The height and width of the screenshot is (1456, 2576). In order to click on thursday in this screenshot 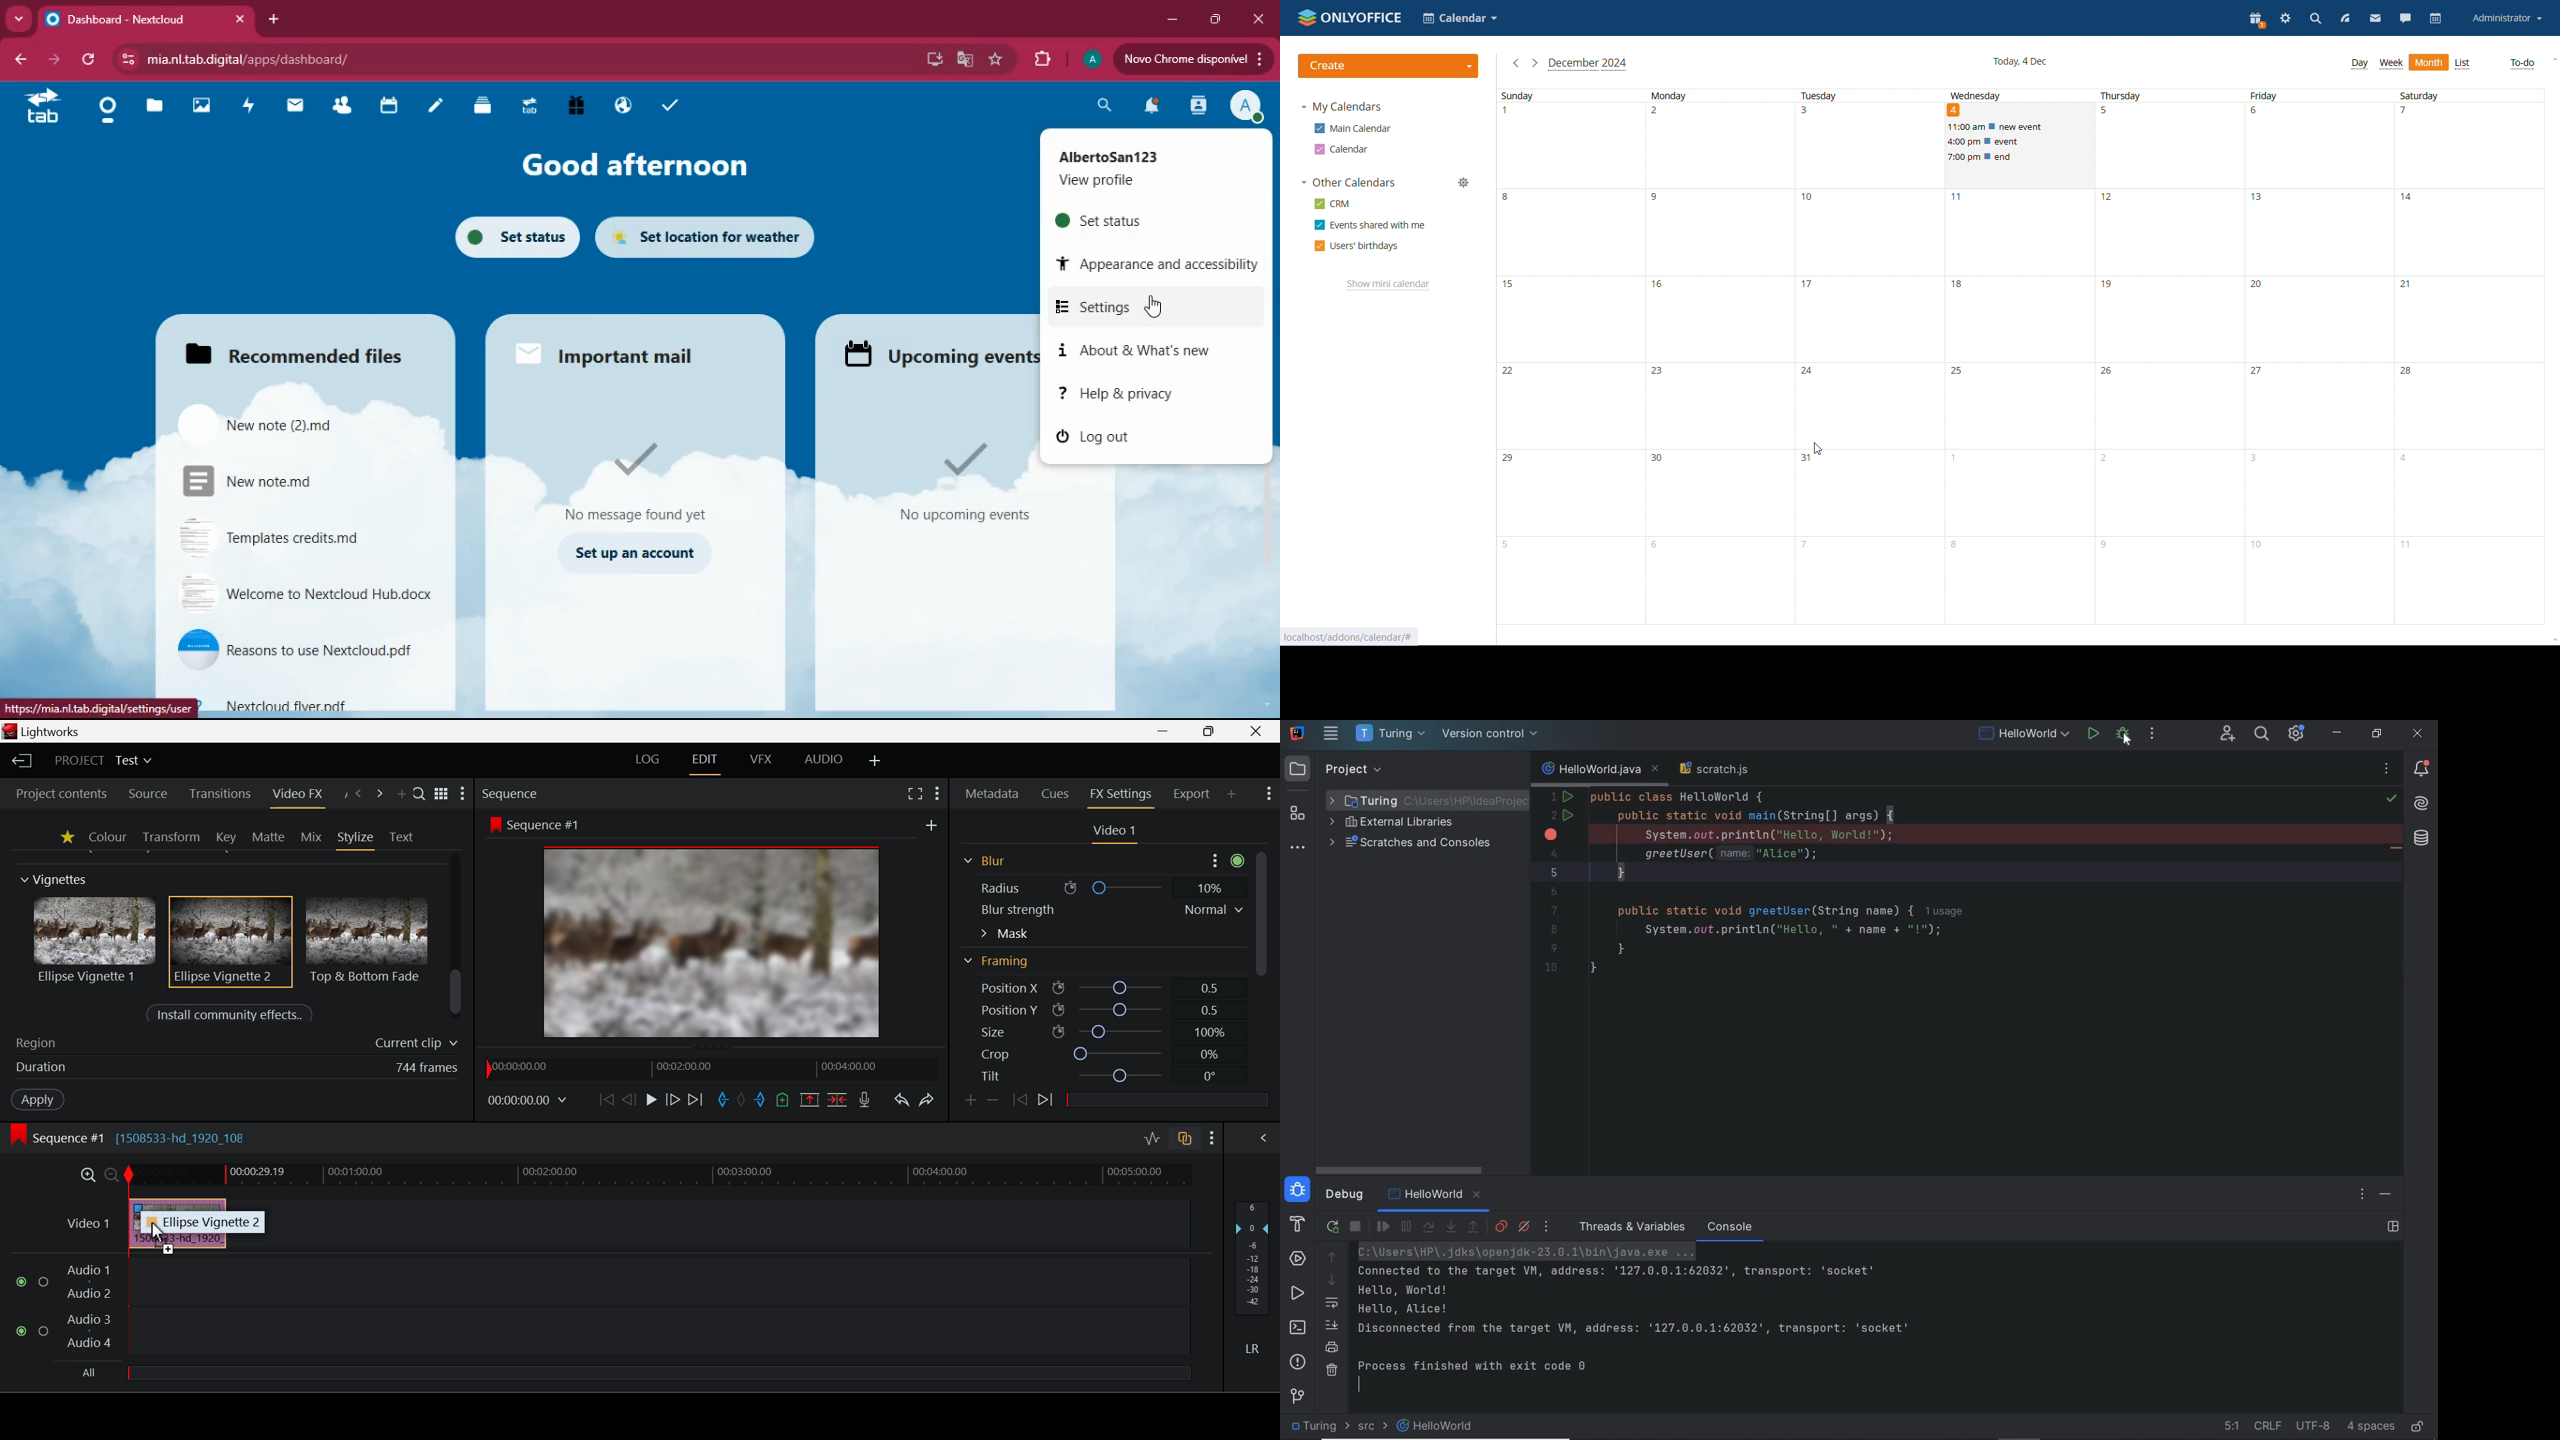, I will do `click(2171, 358)`.